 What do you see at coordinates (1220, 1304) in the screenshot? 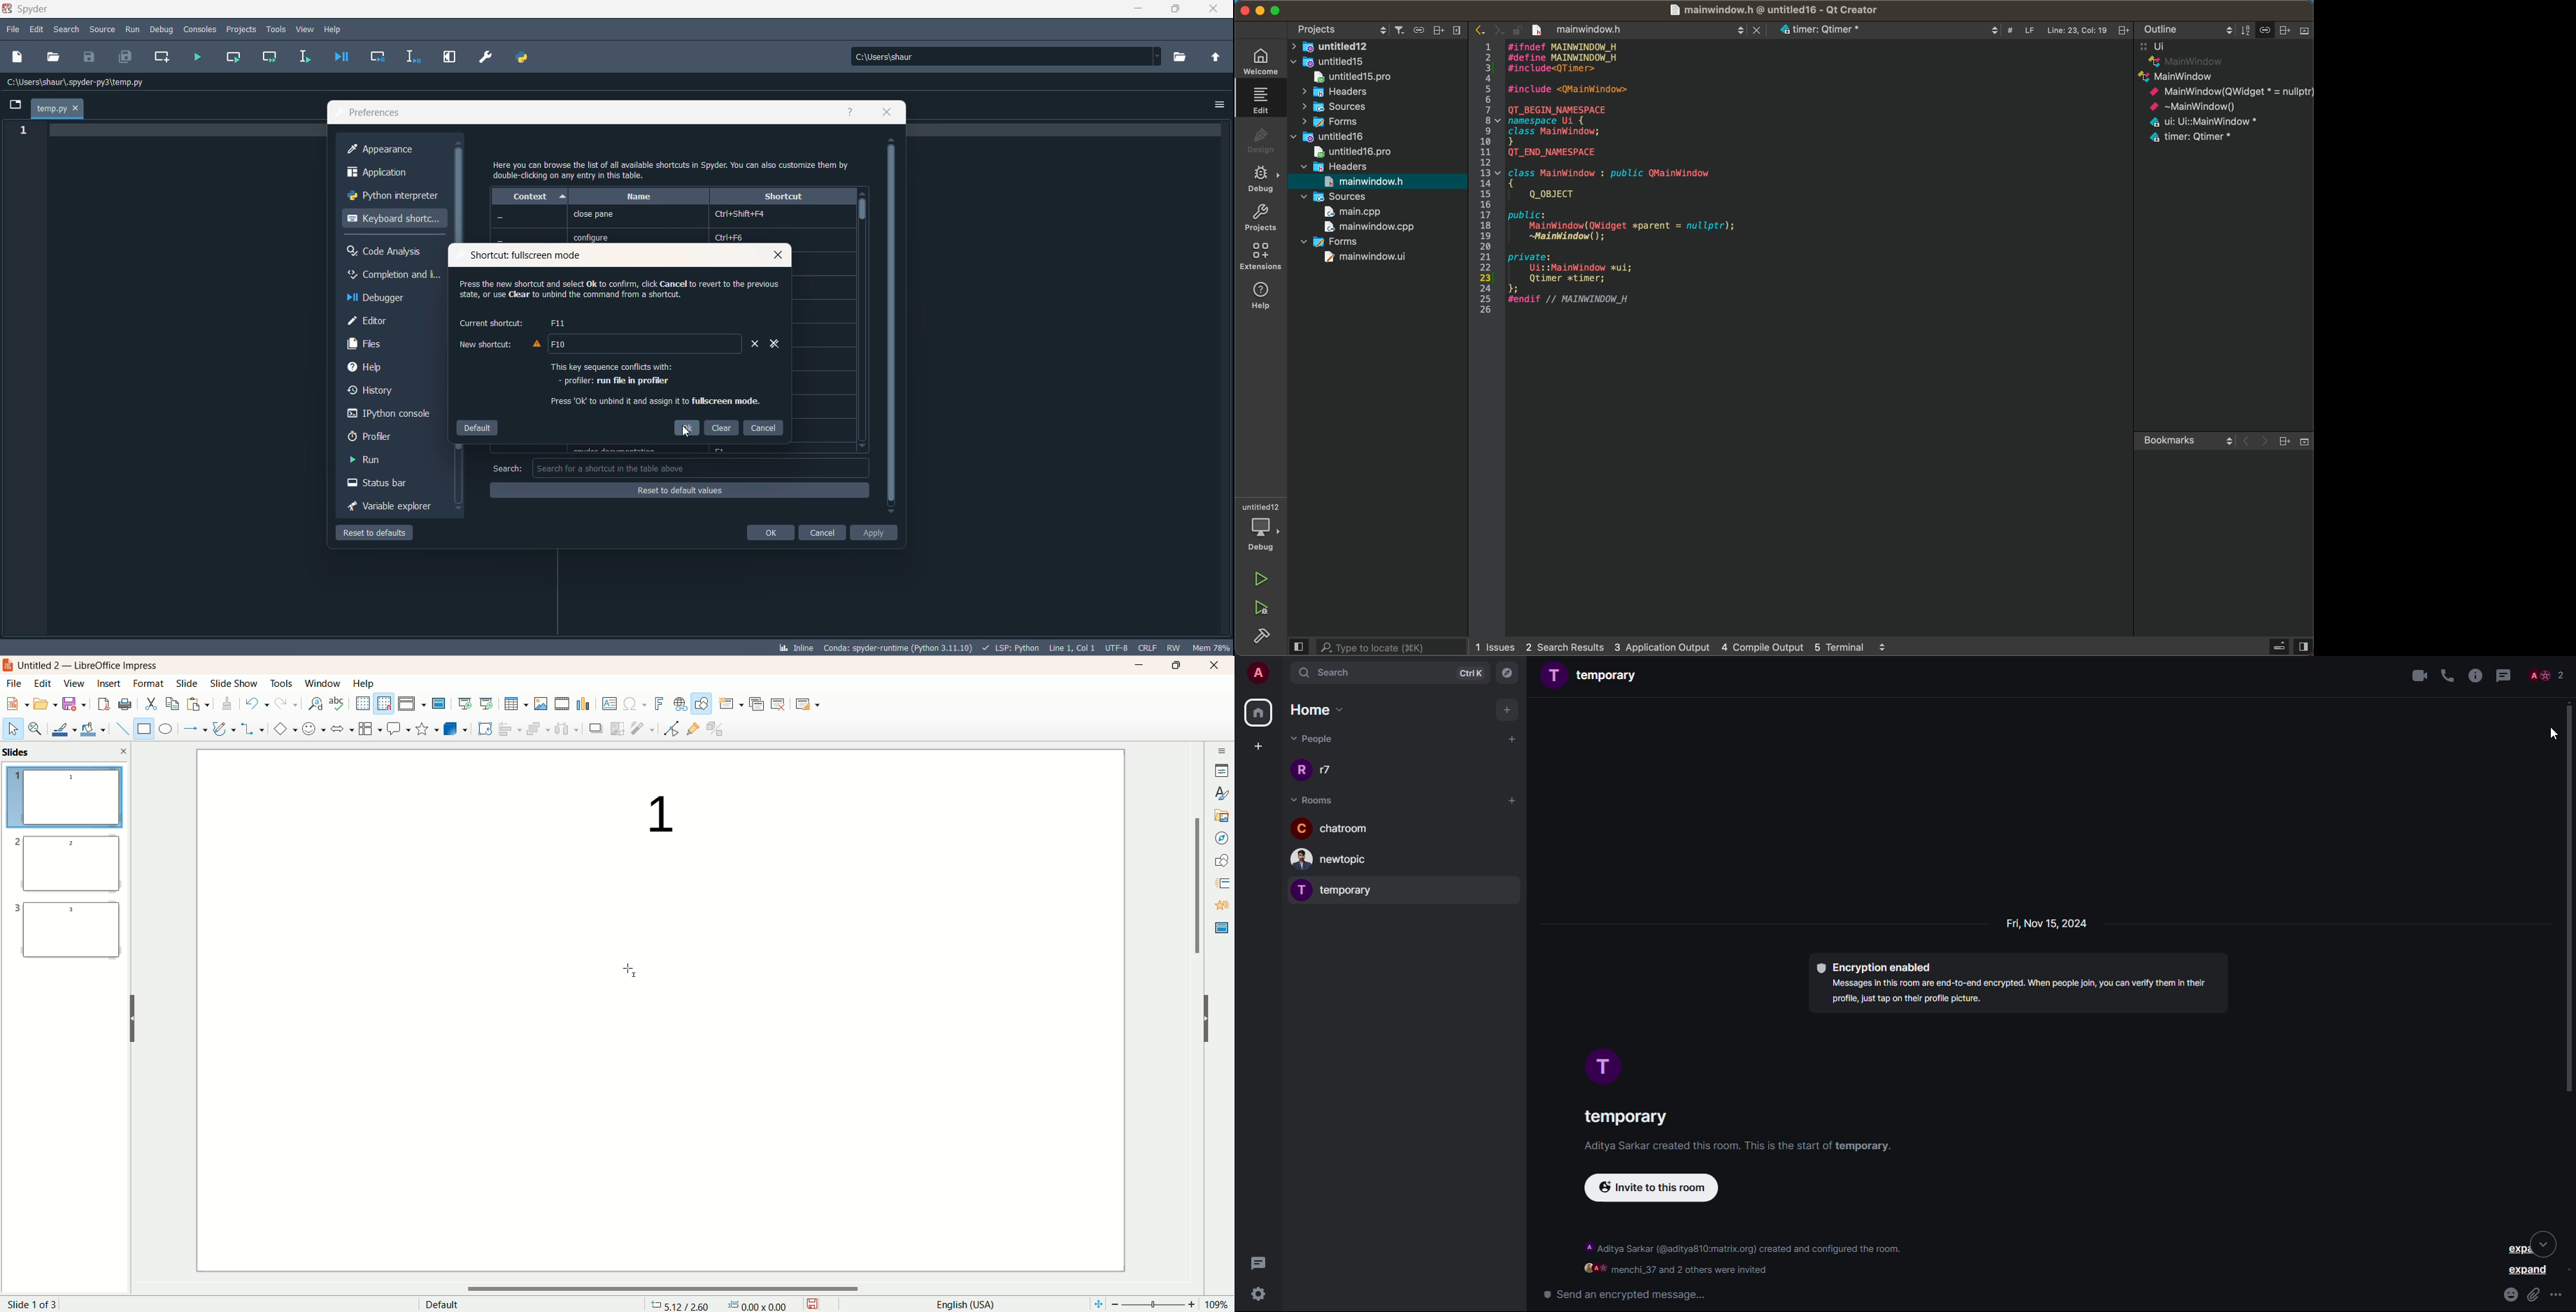
I see `zoom percentage` at bounding box center [1220, 1304].